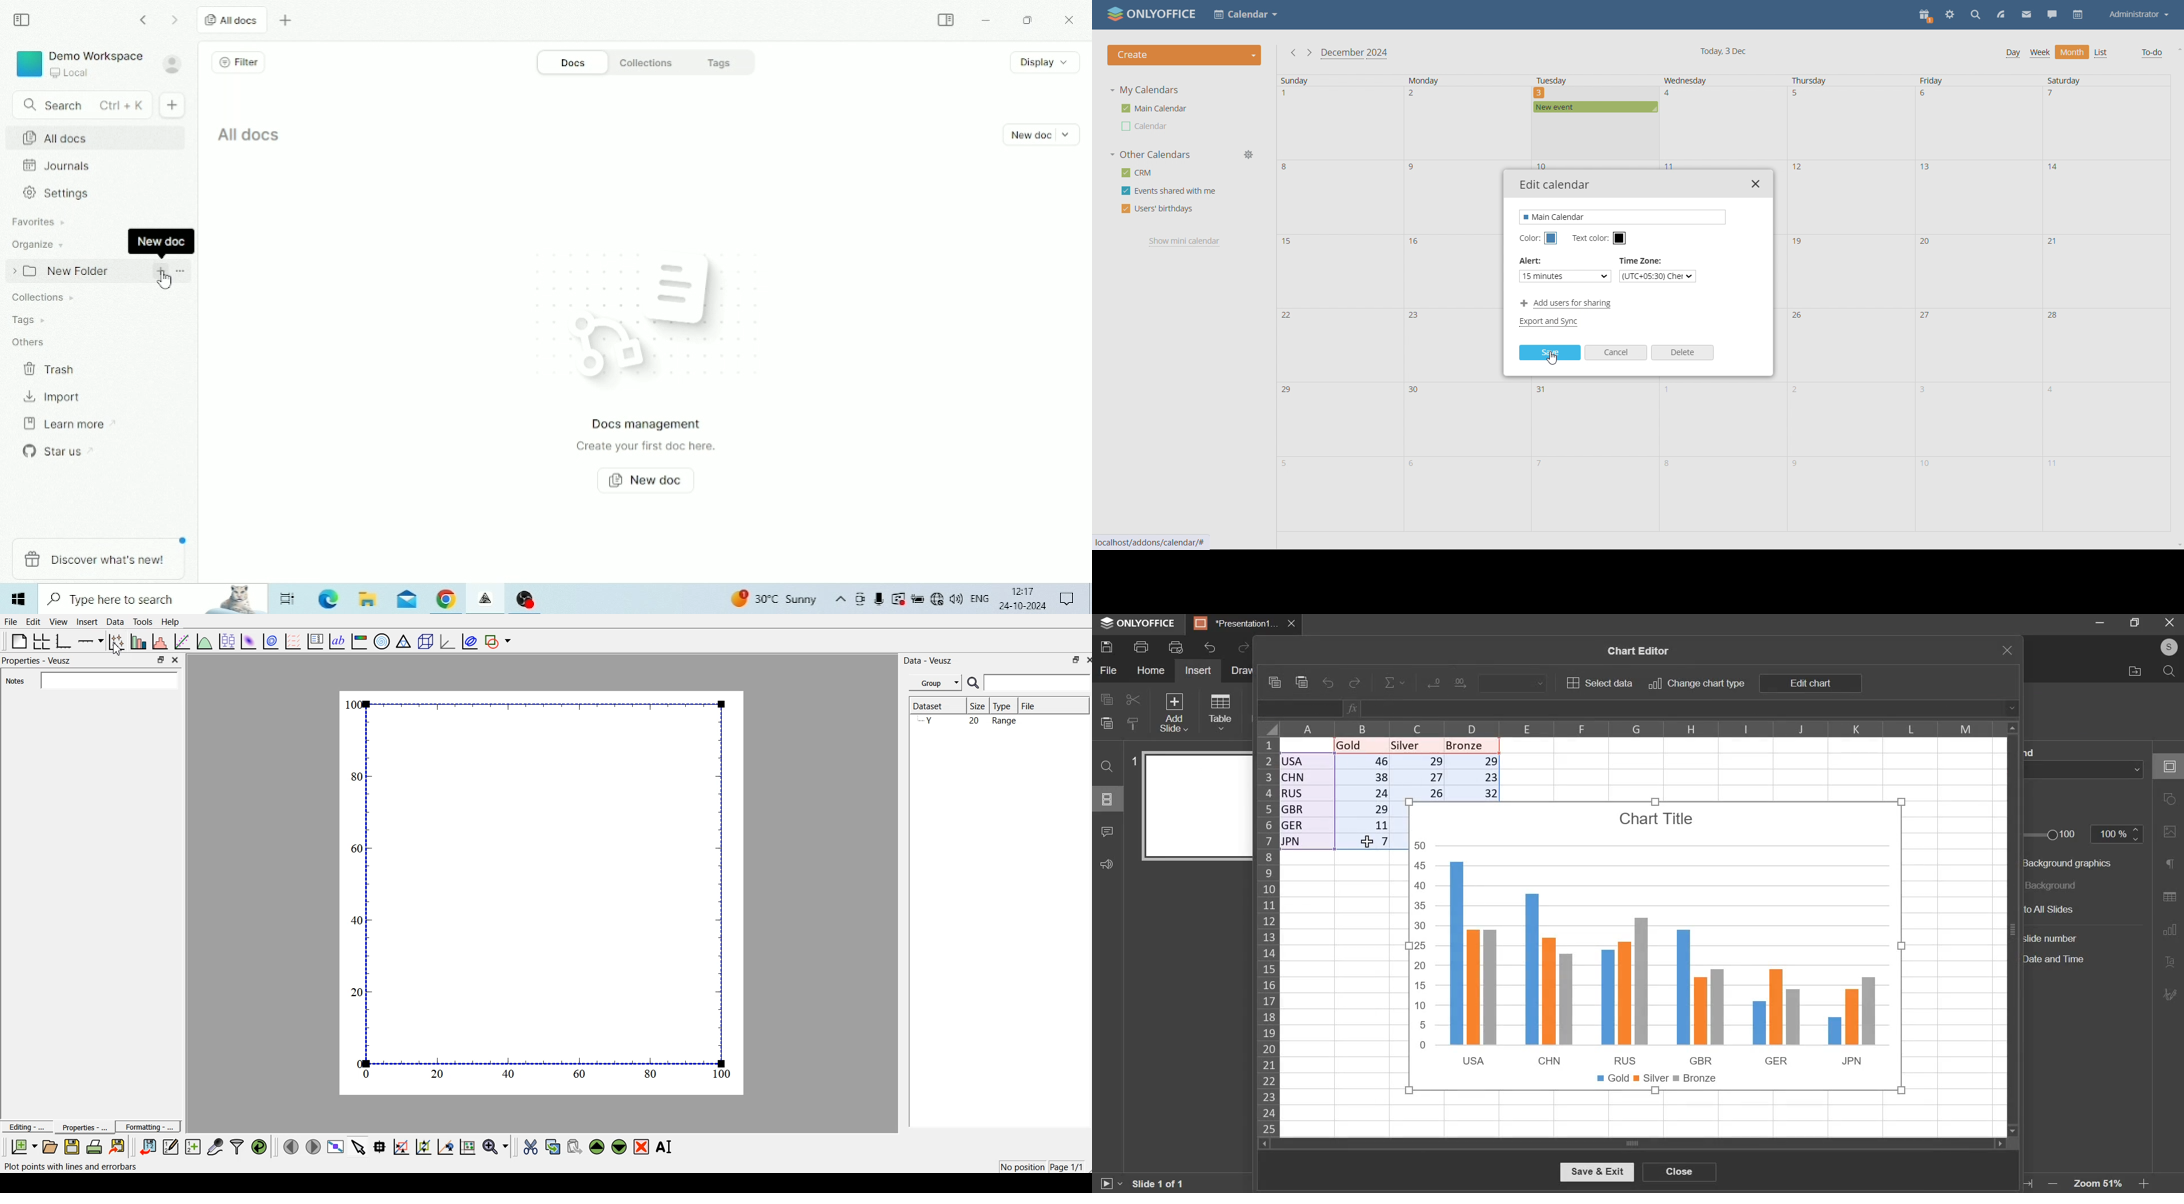  What do you see at coordinates (2068, 909) in the screenshot?
I see `to all slides` at bounding box center [2068, 909].